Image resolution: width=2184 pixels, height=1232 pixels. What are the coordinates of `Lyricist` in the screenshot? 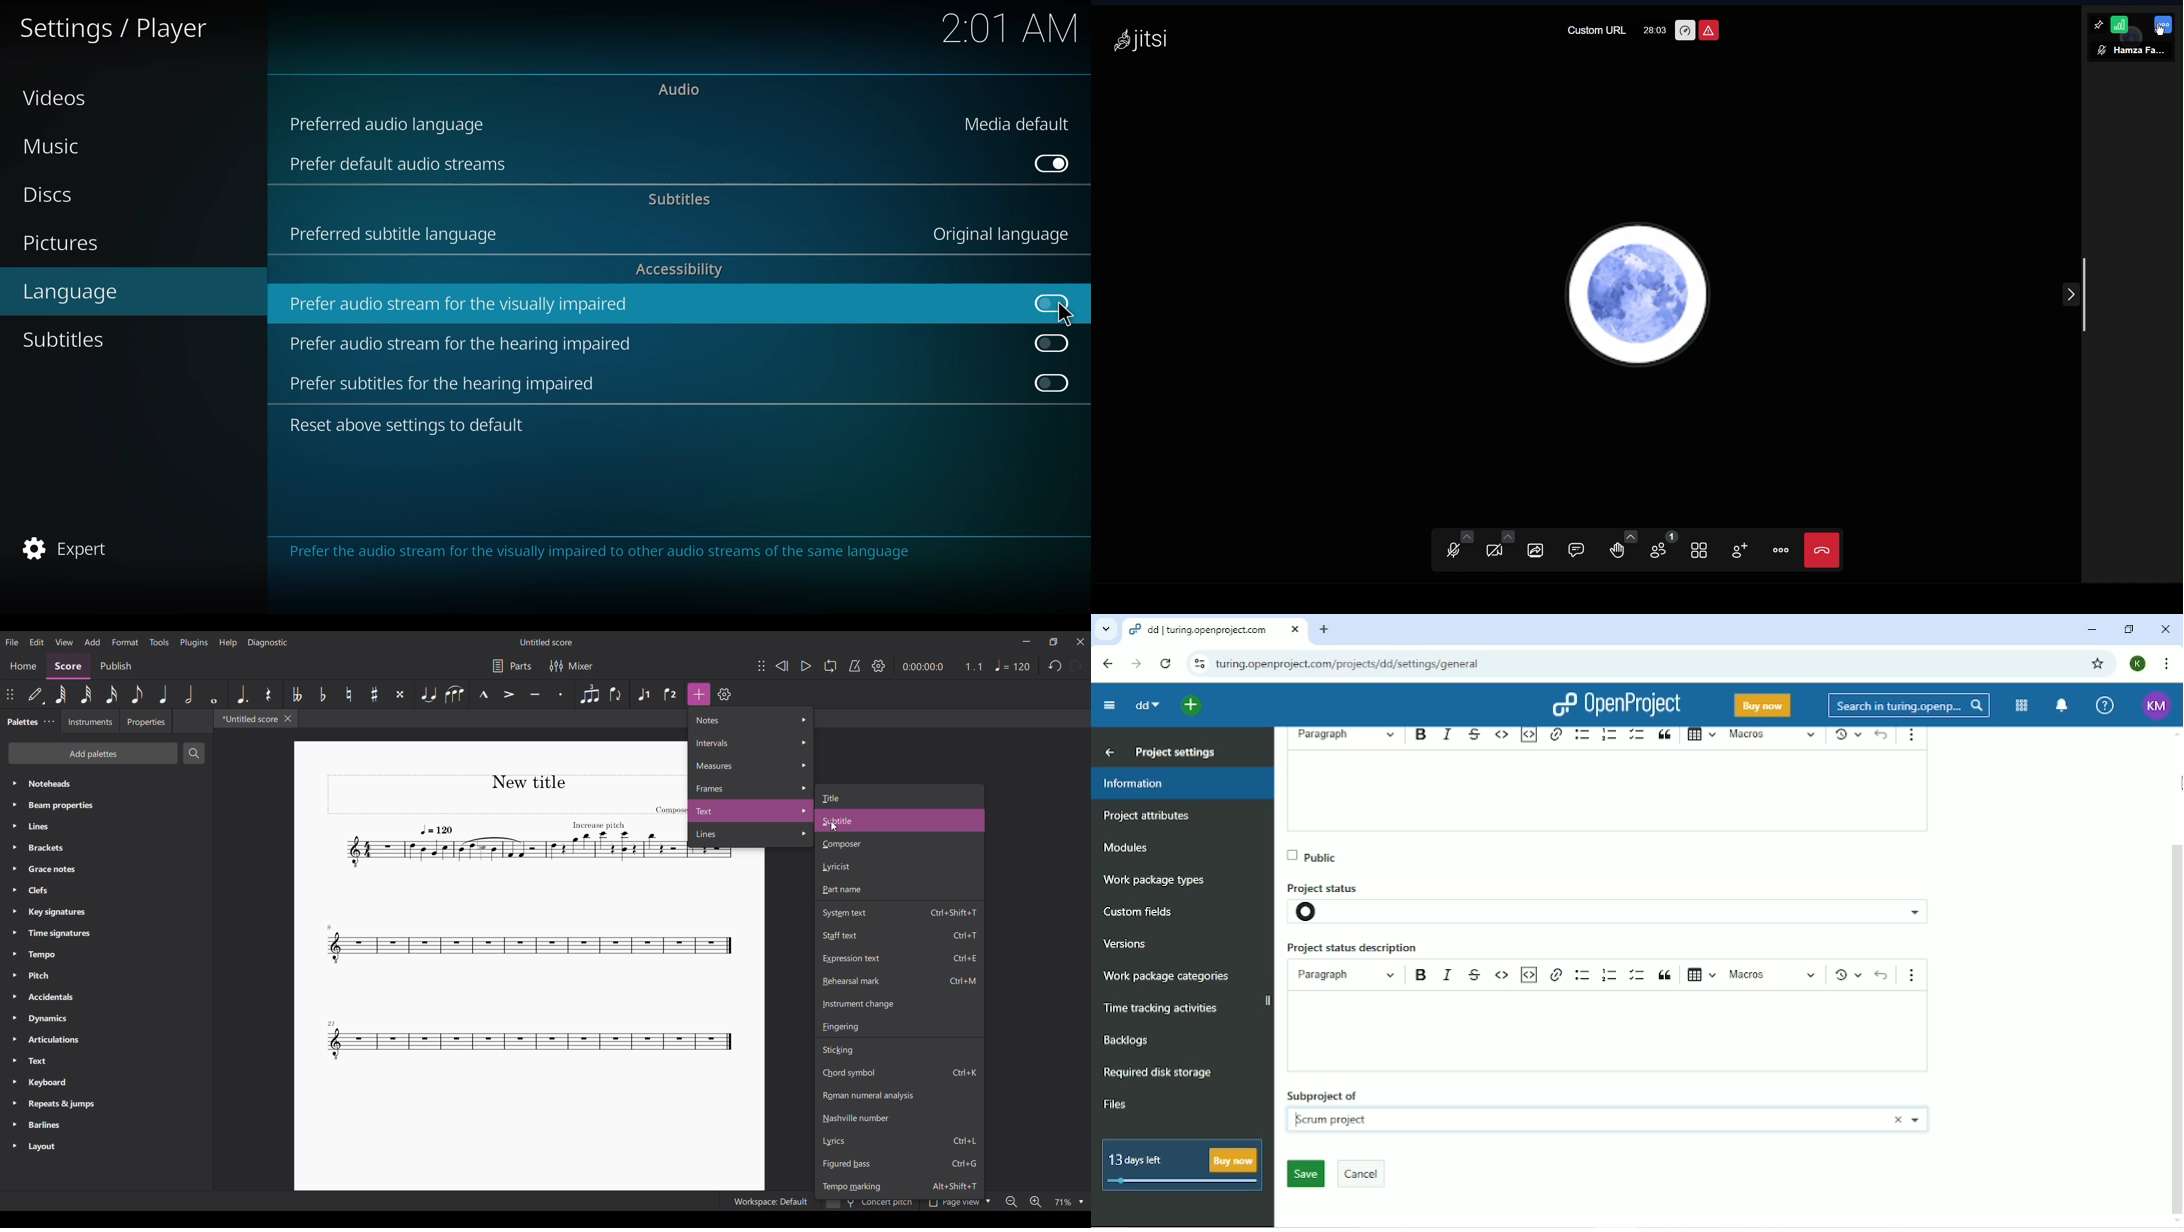 It's located at (900, 867).